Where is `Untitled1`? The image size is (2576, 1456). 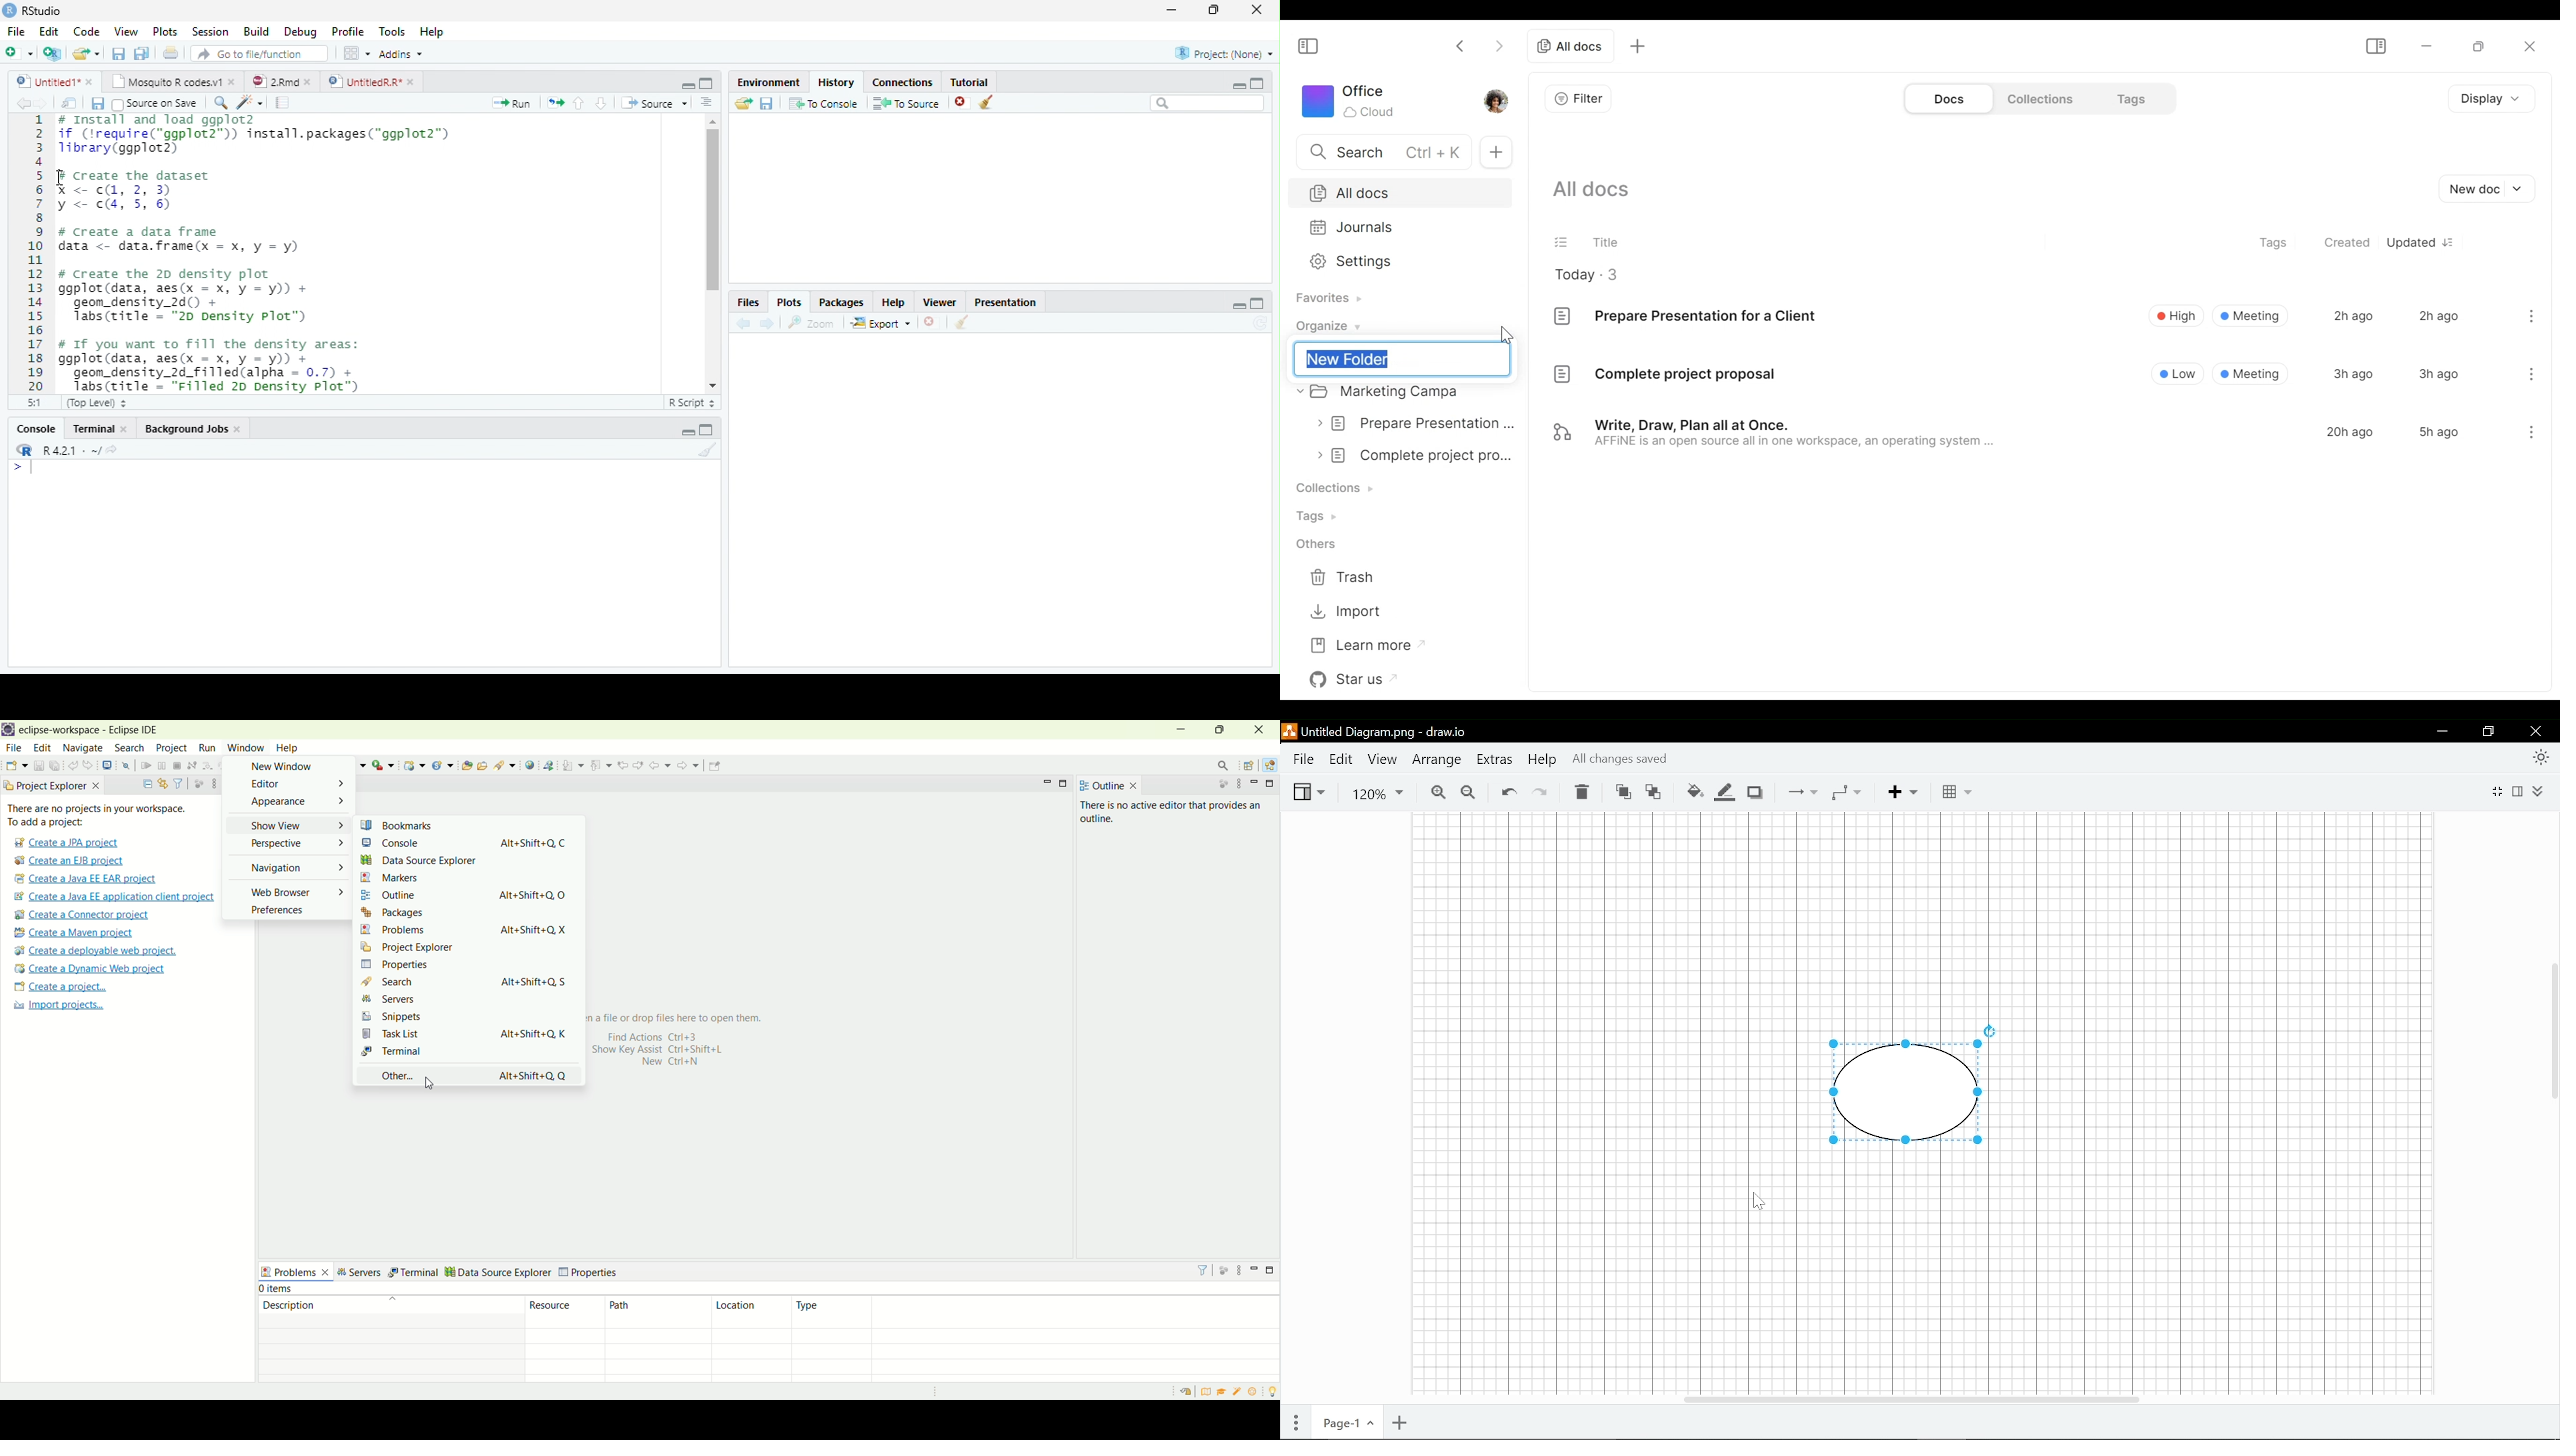
Untitled1 is located at coordinates (43, 82).